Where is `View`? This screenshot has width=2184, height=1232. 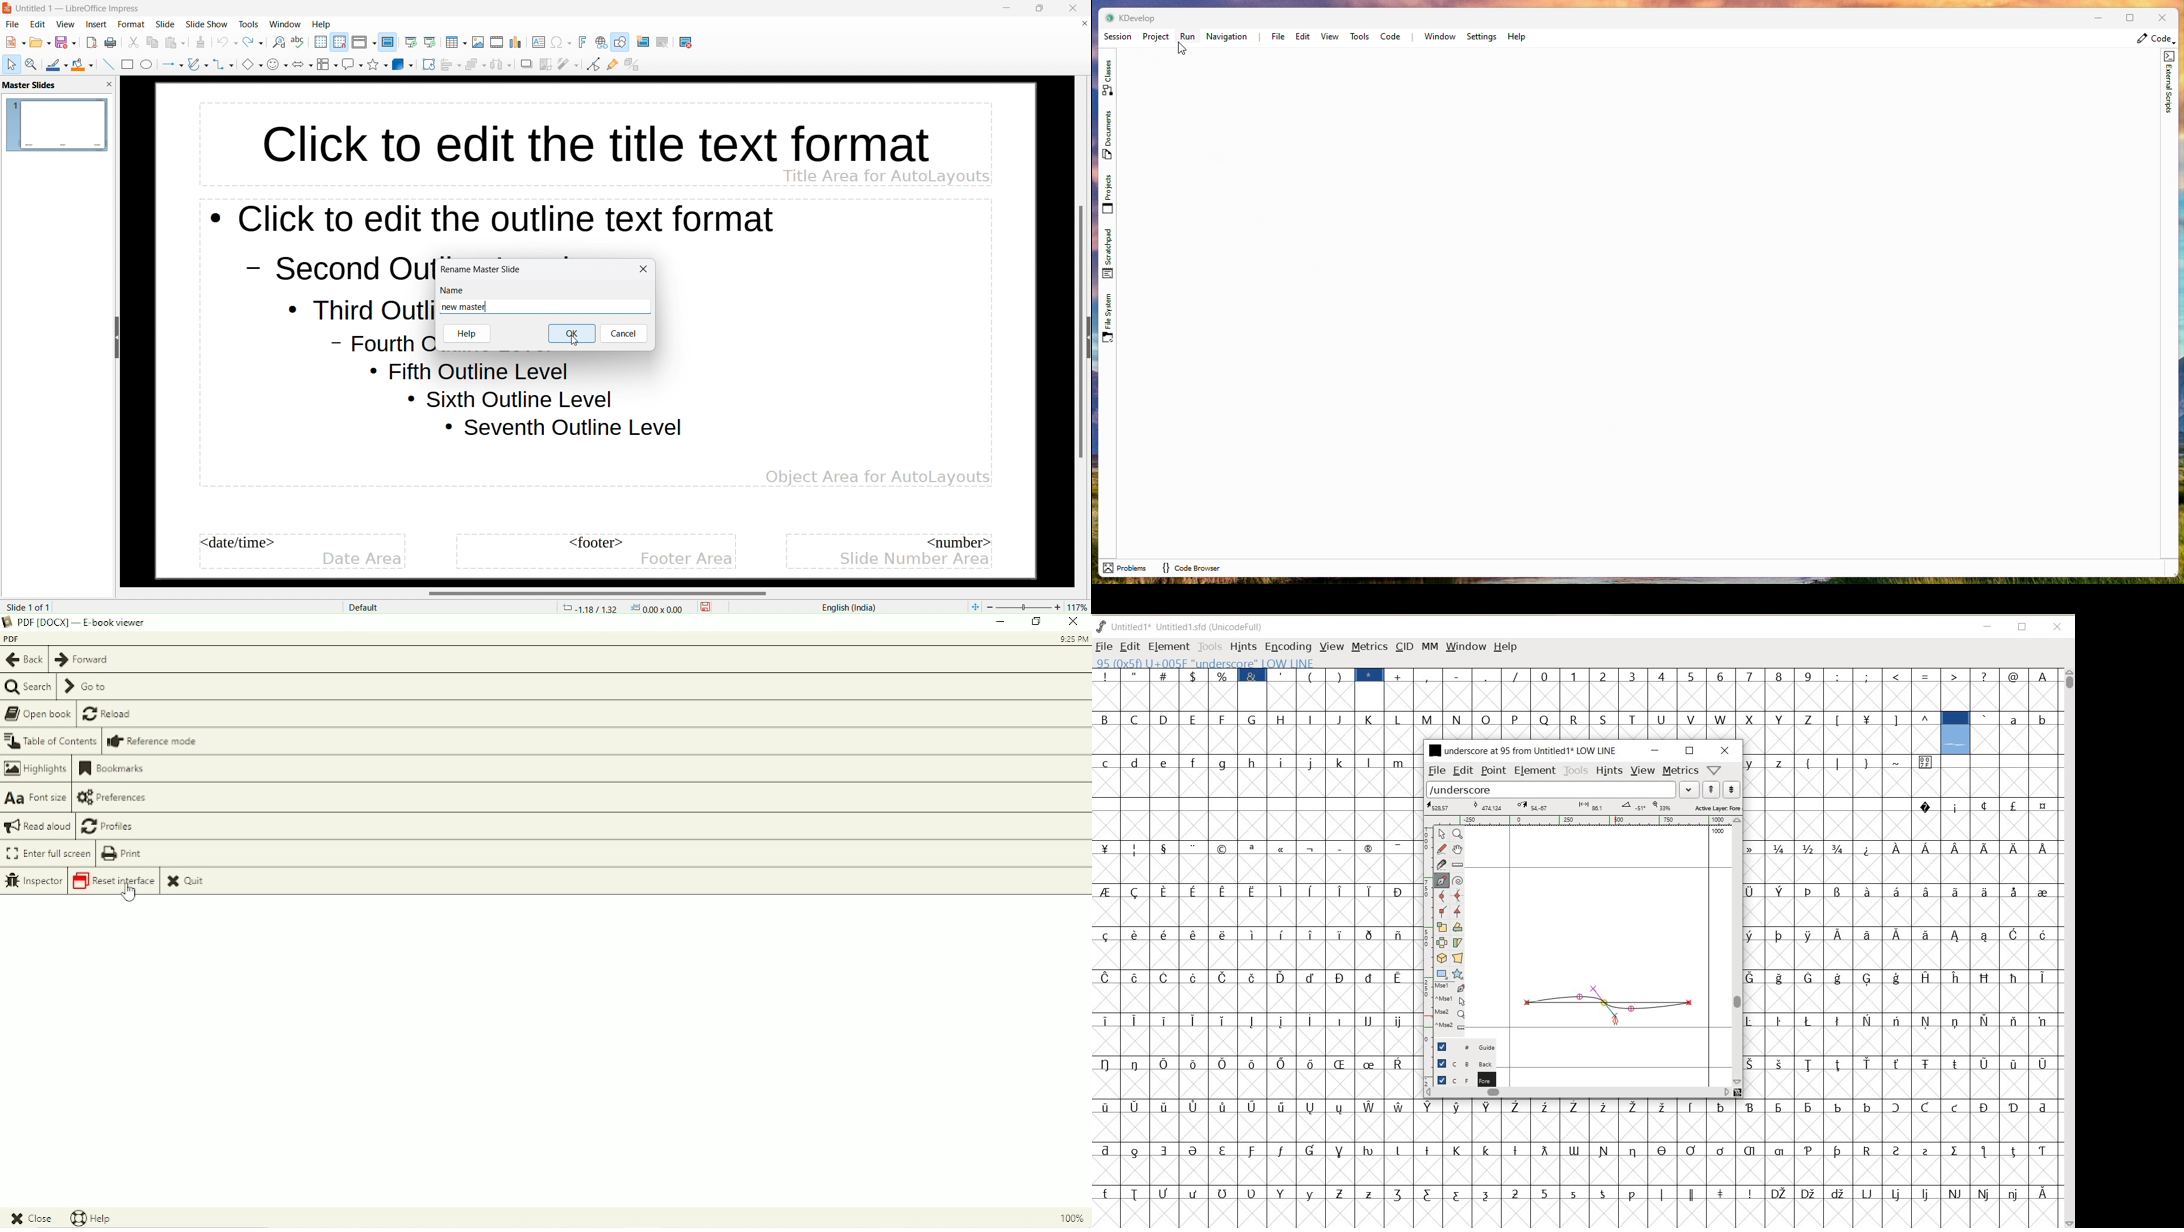 View is located at coordinates (1330, 37).